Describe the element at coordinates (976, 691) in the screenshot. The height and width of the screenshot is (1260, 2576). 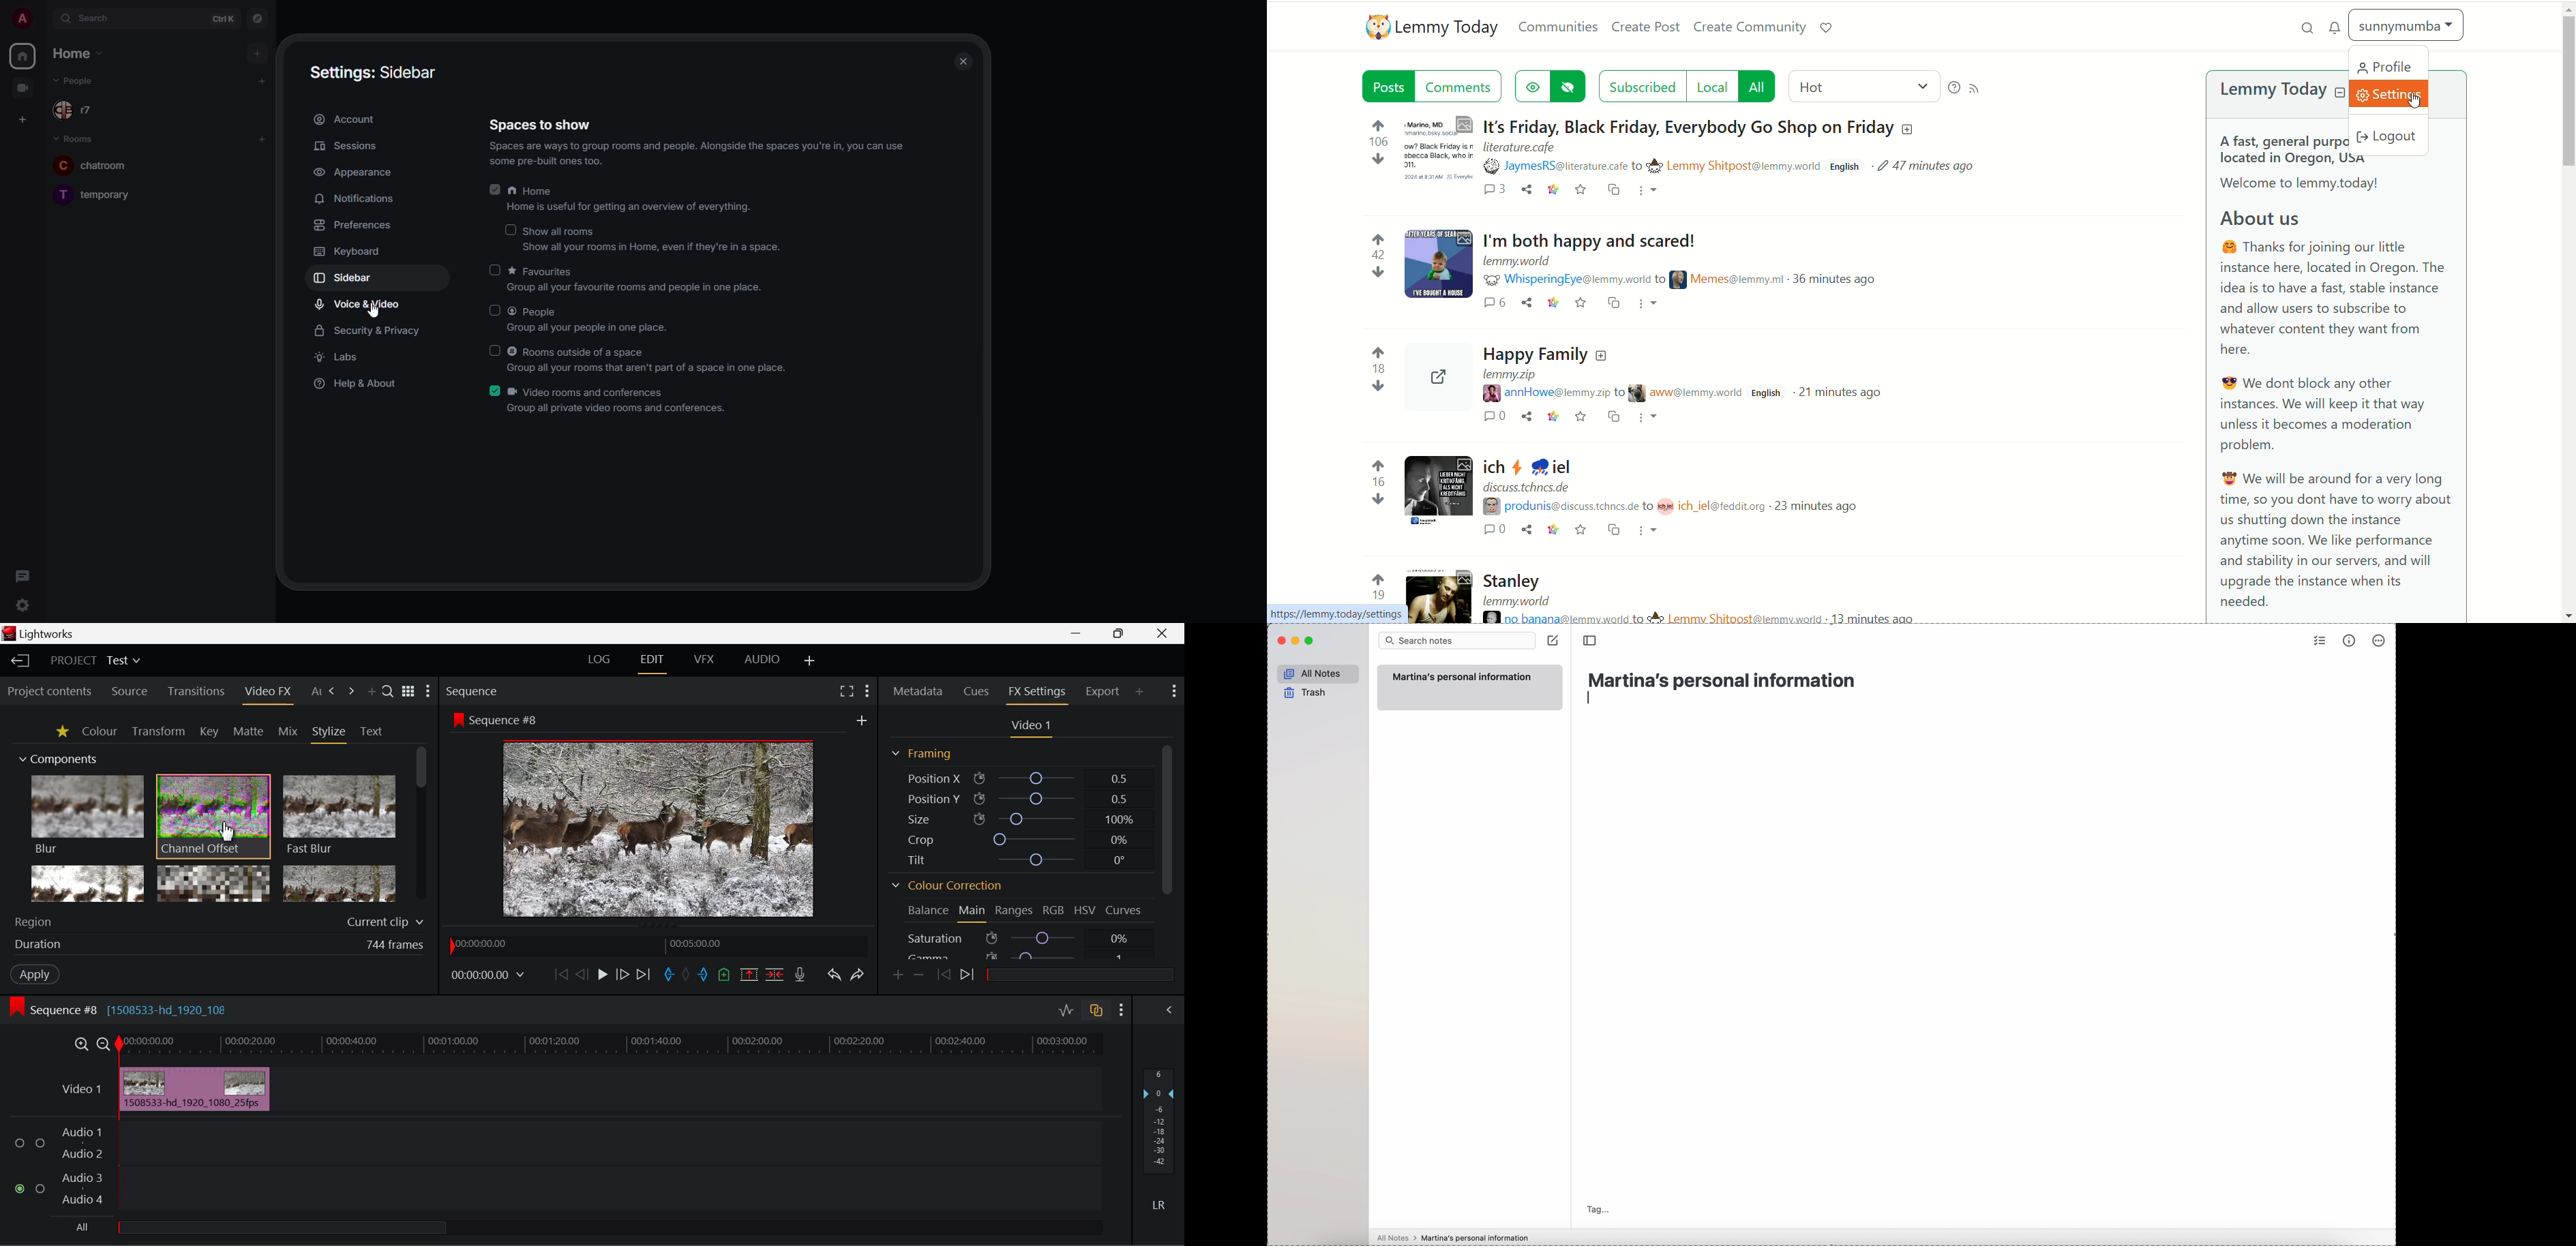
I see `Cues` at that location.